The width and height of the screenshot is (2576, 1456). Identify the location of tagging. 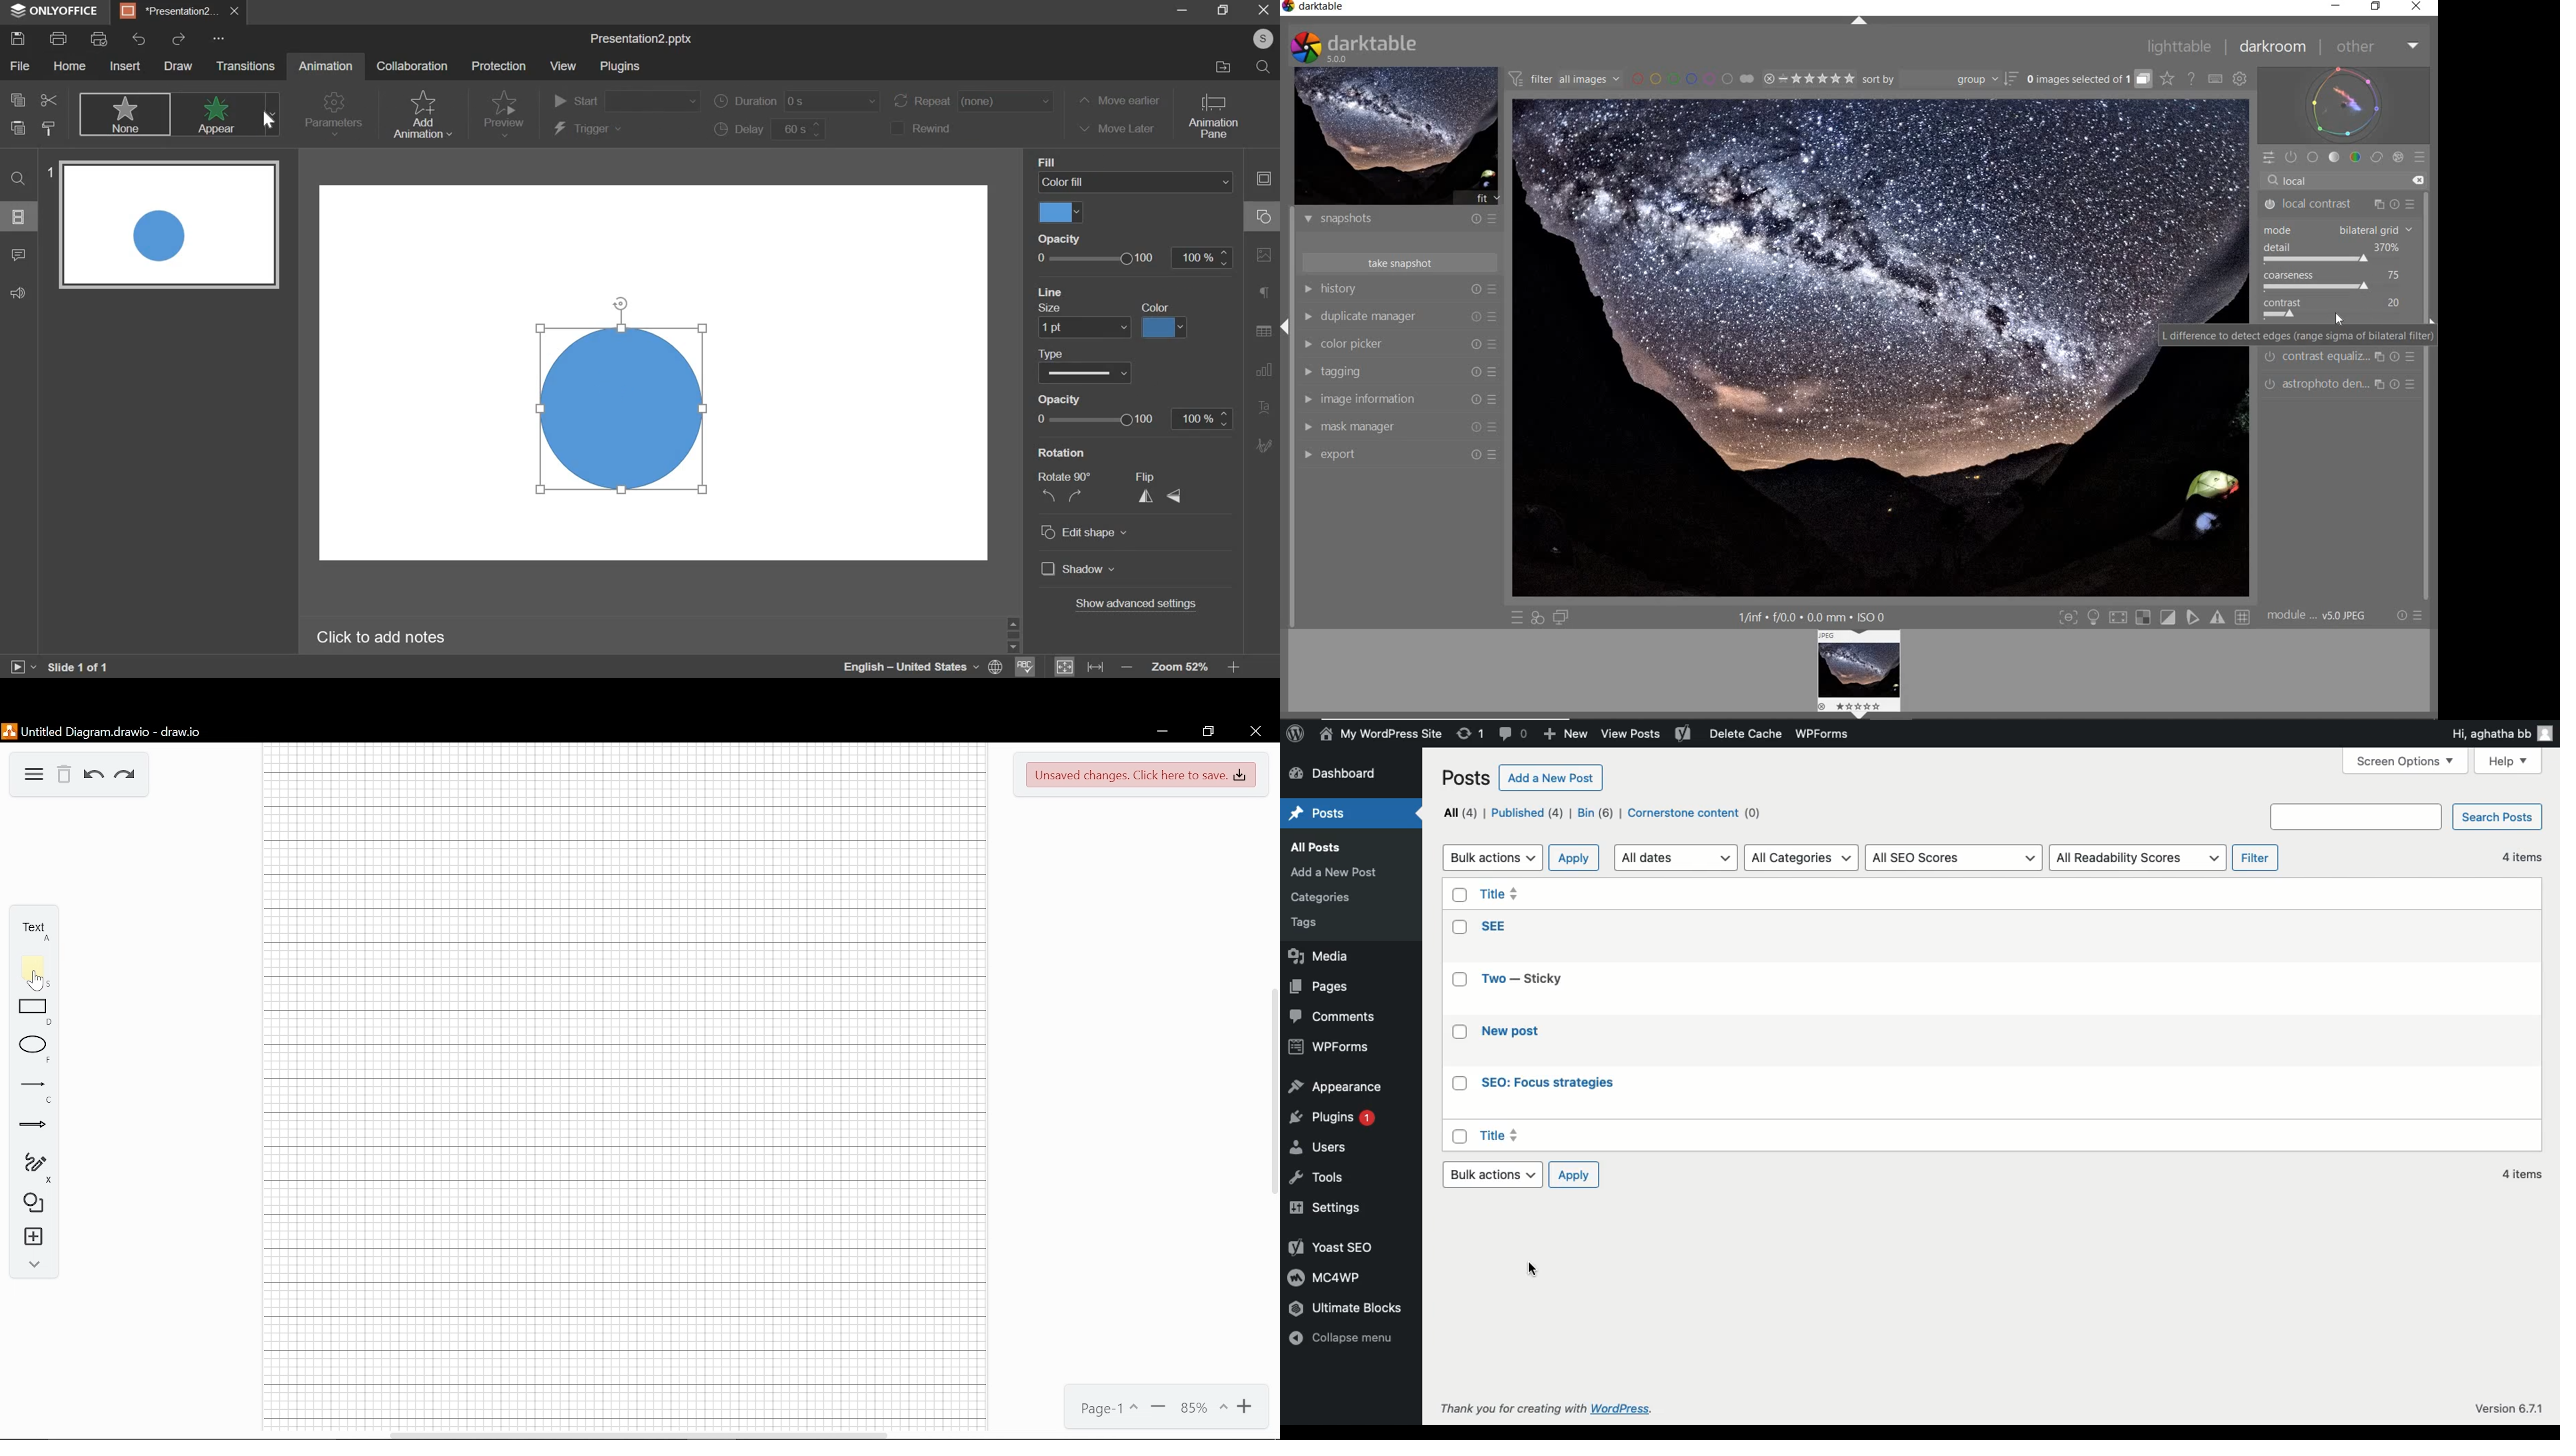
(1351, 371).